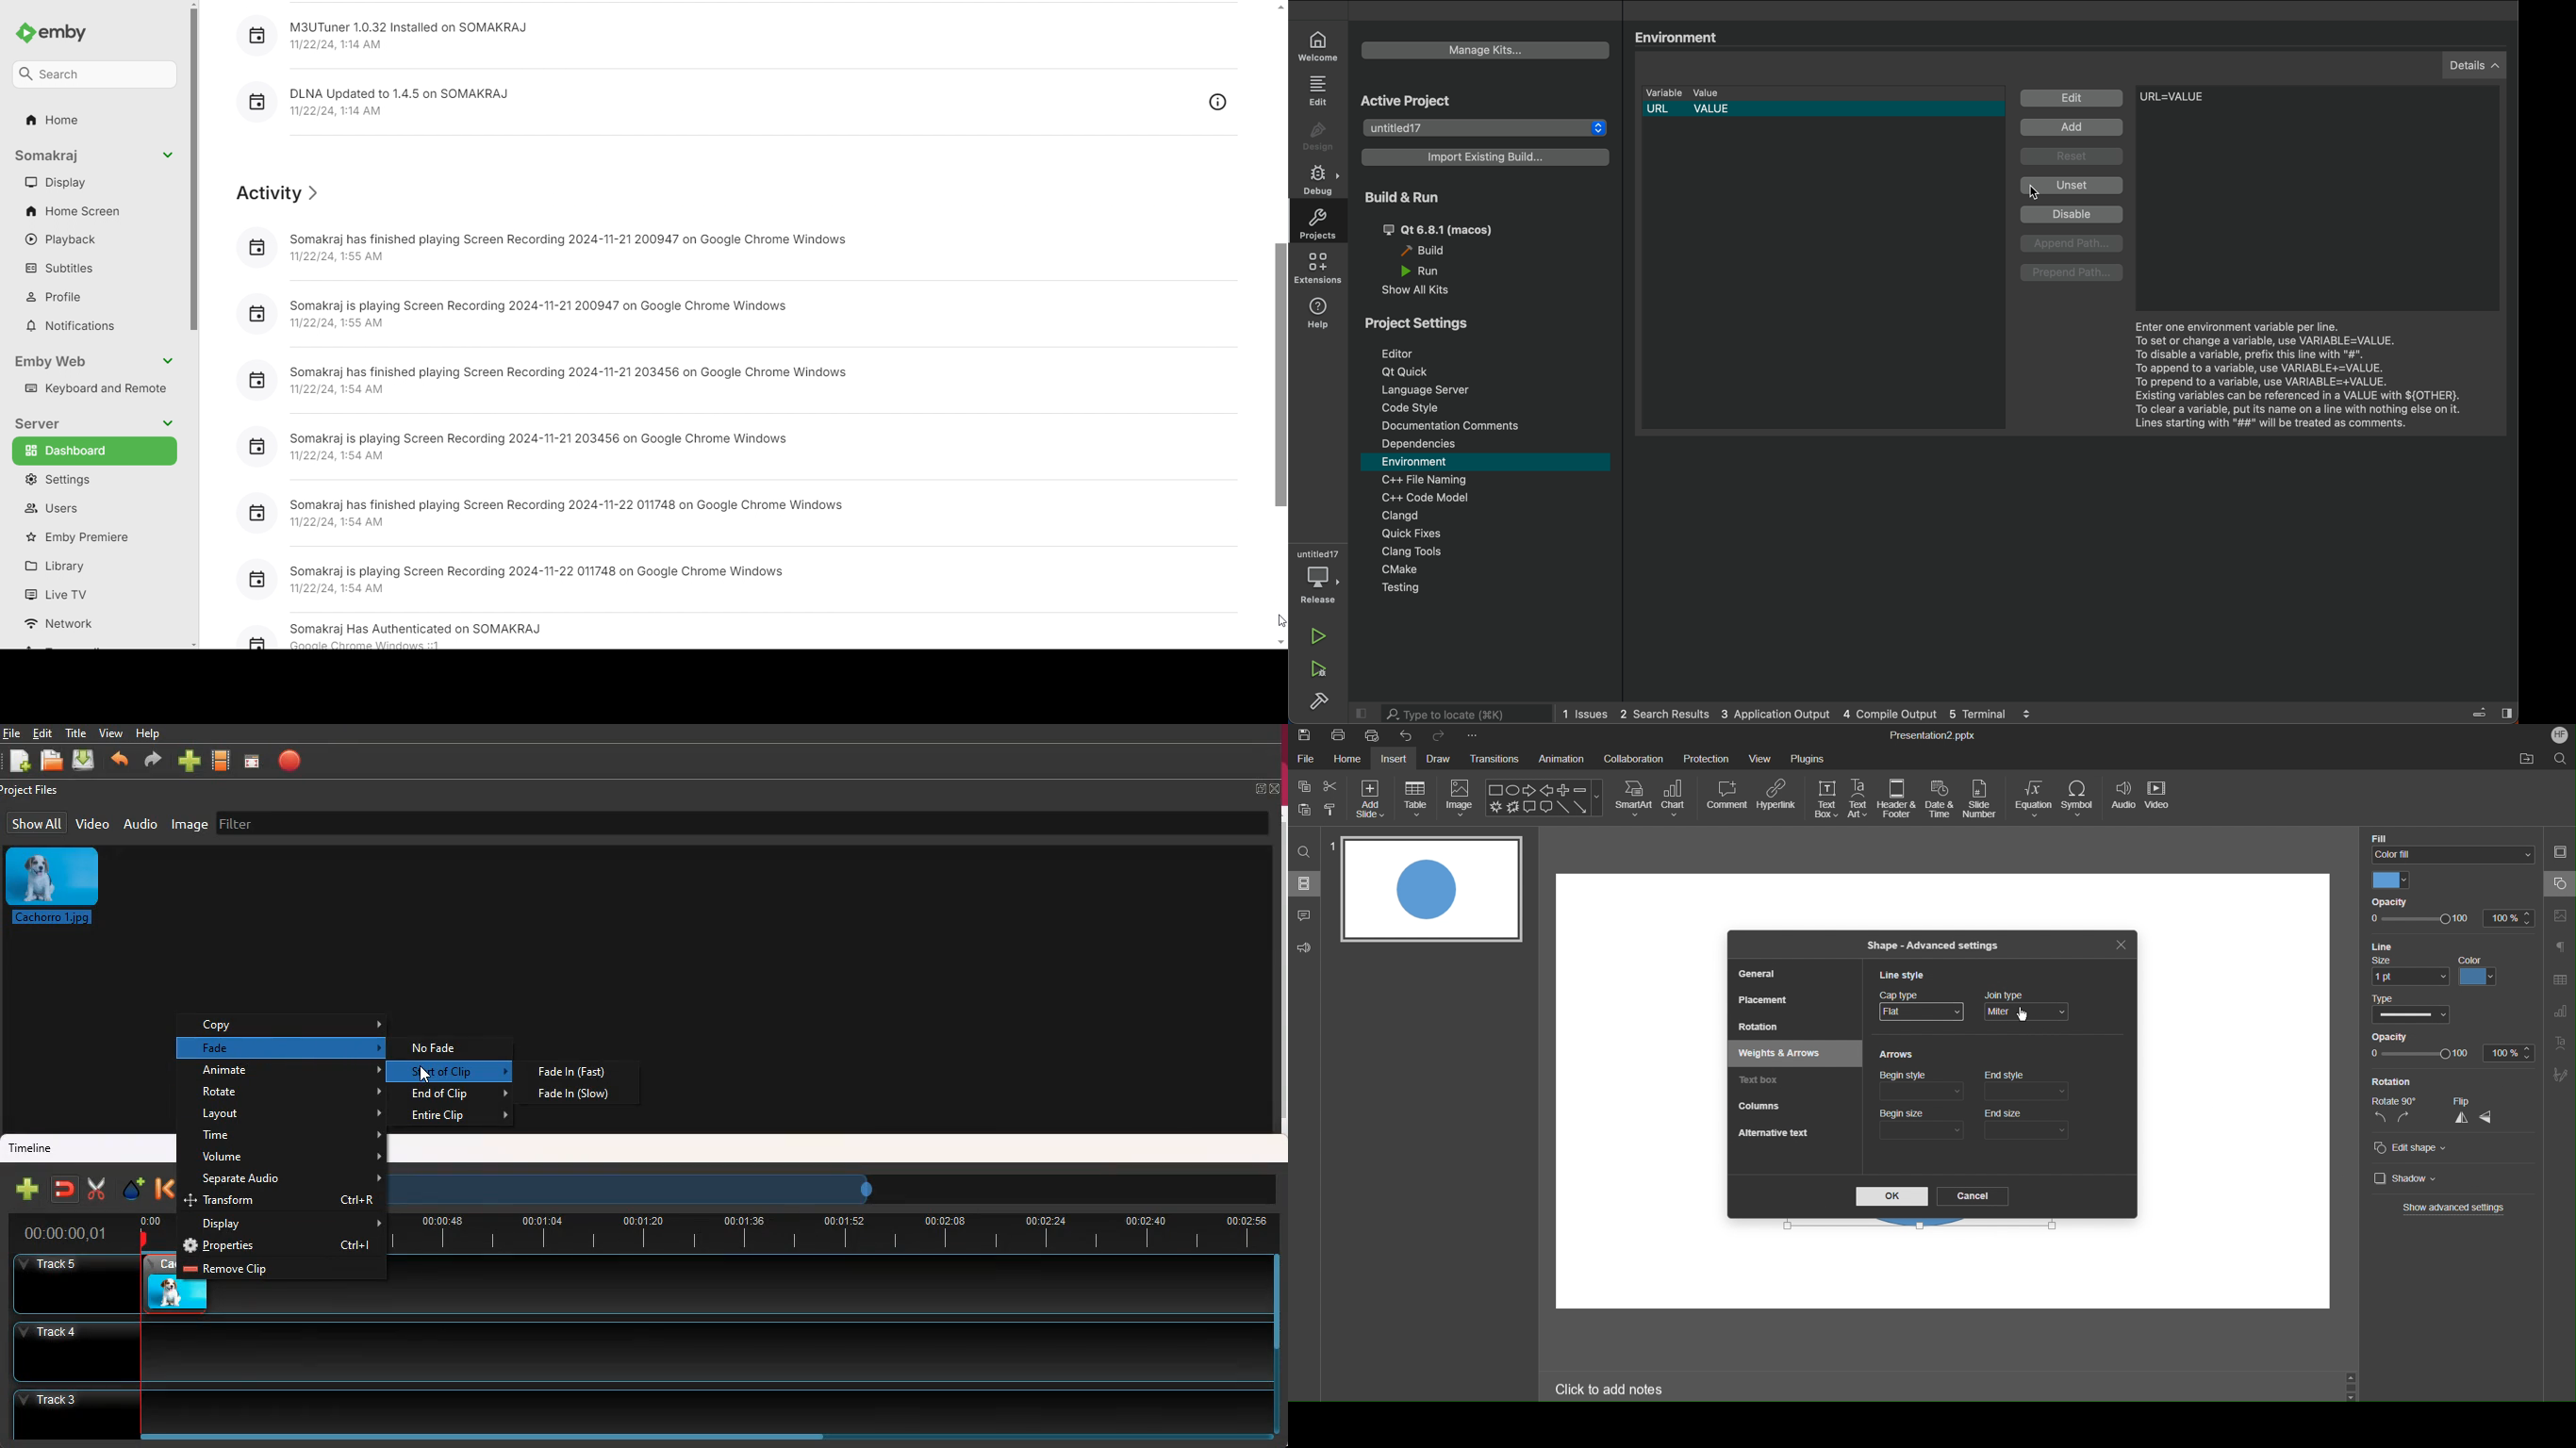 The height and width of the screenshot is (1456, 2576). I want to click on manage kits, so click(1468, 51).